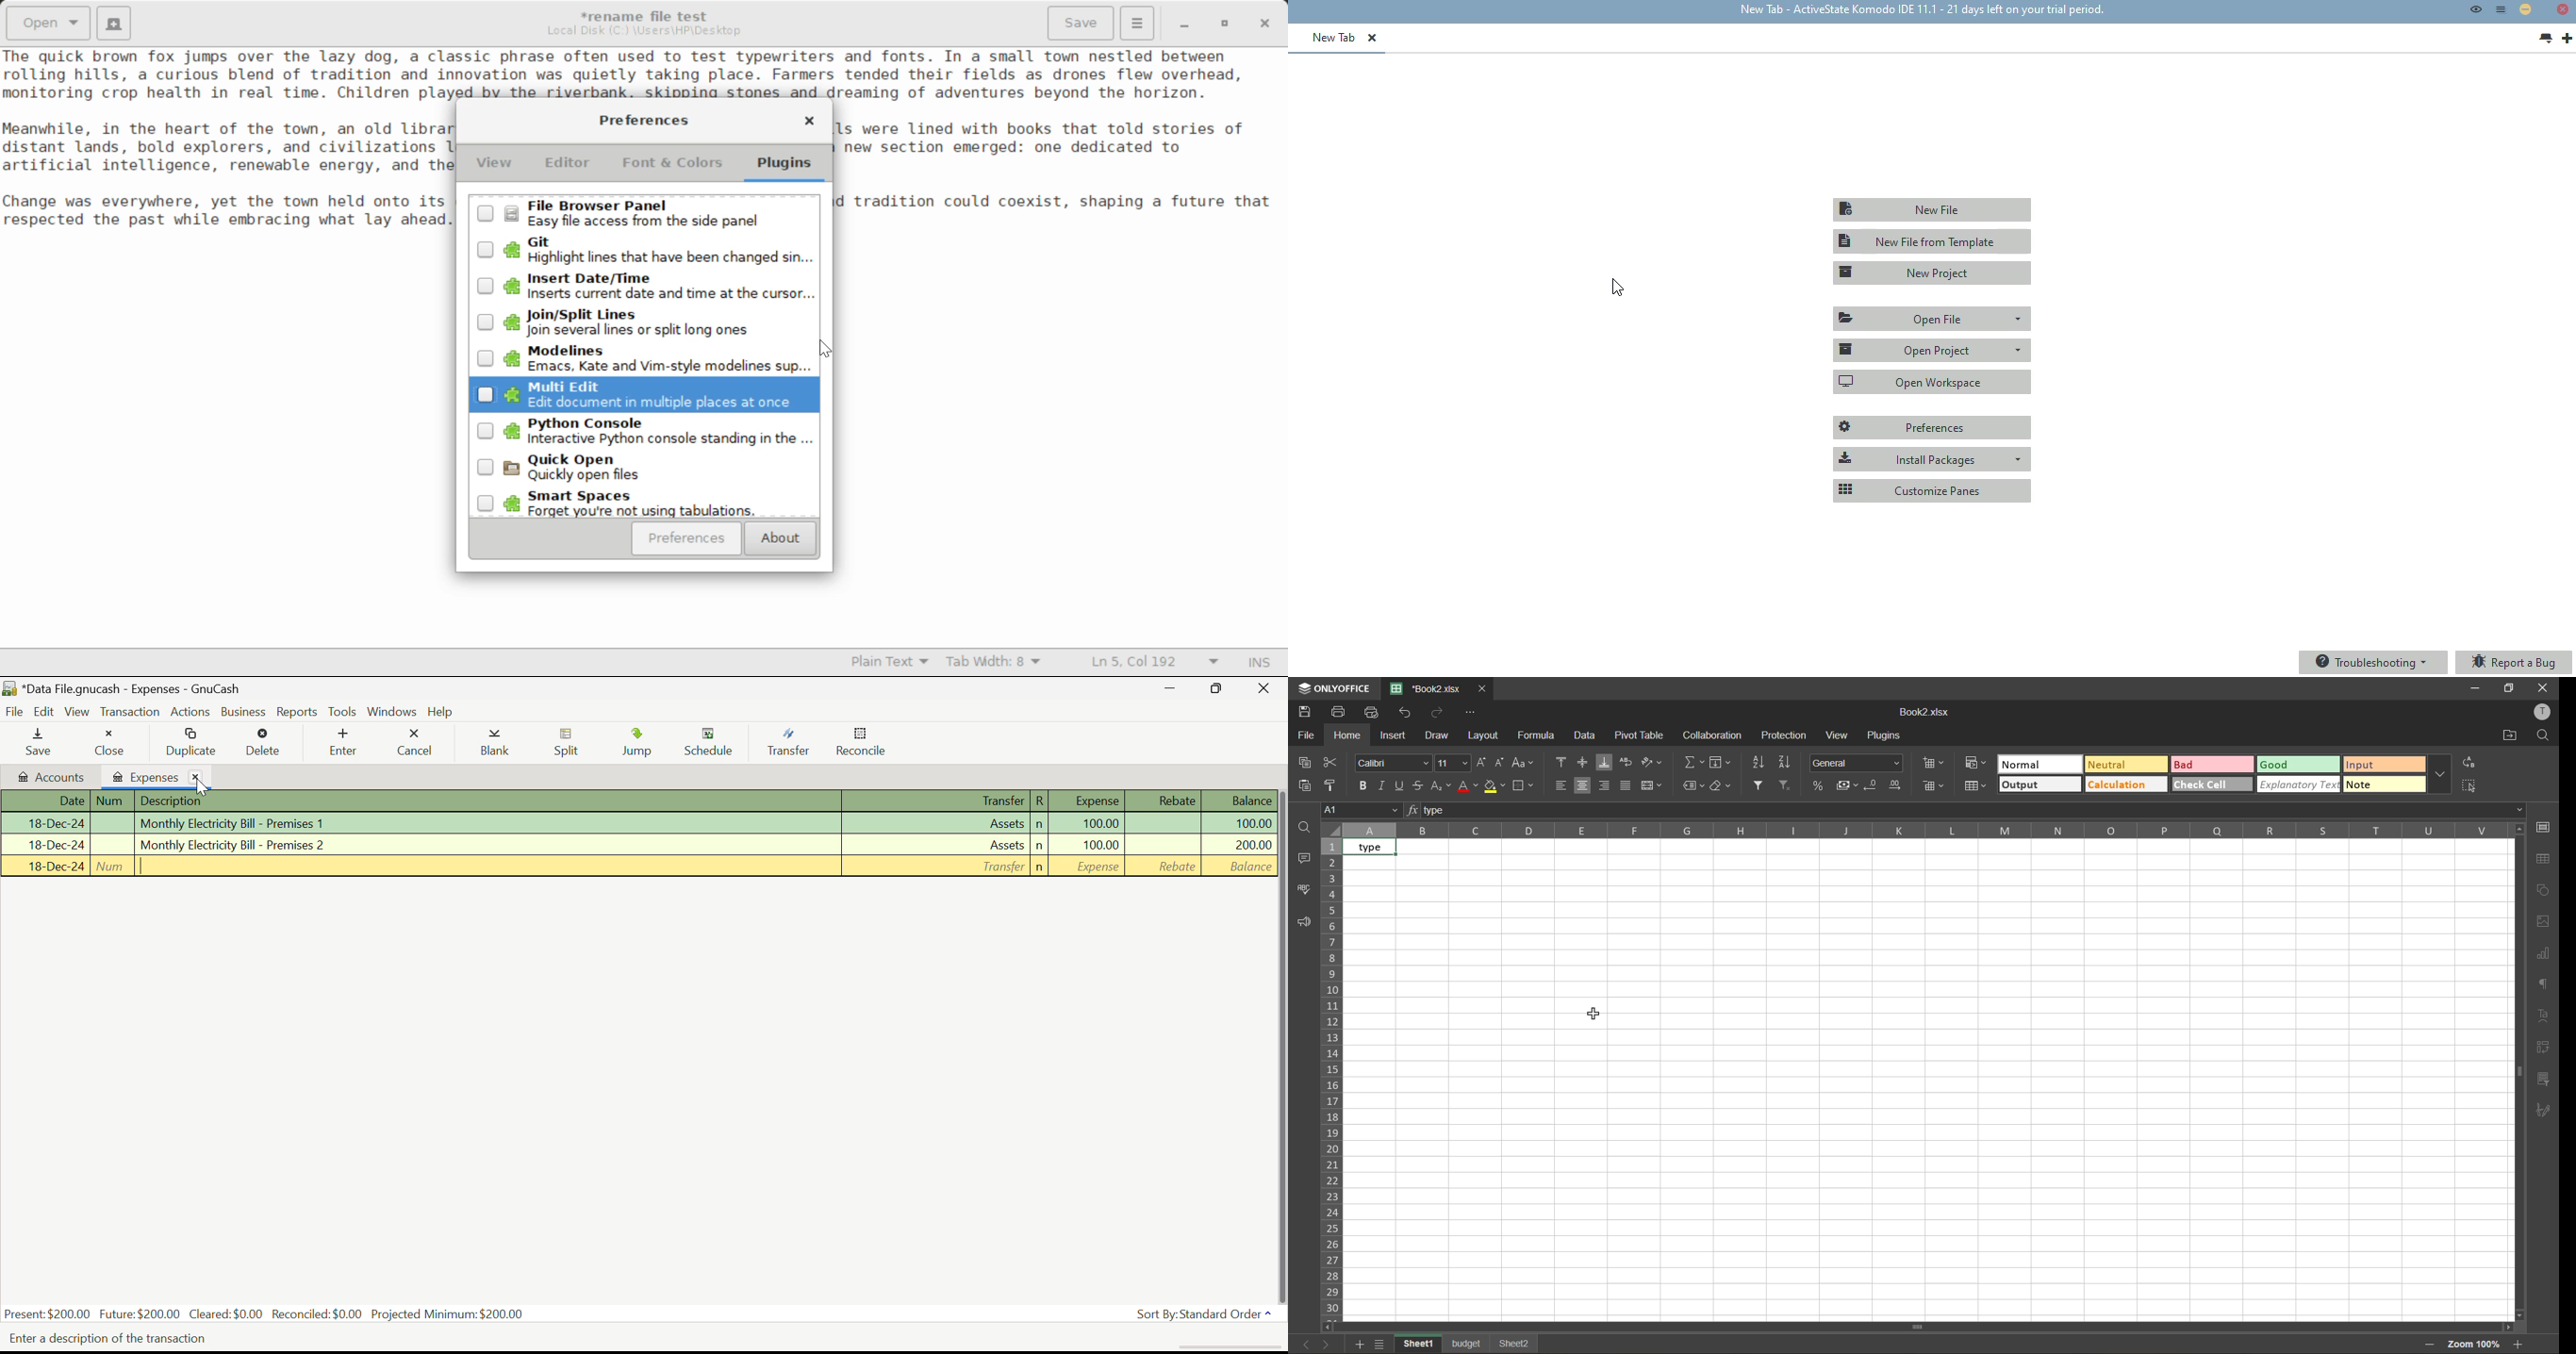  What do you see at coordinates (1305, 711) in the screenshot?
I see `save` at bounding box center [1305, 711].